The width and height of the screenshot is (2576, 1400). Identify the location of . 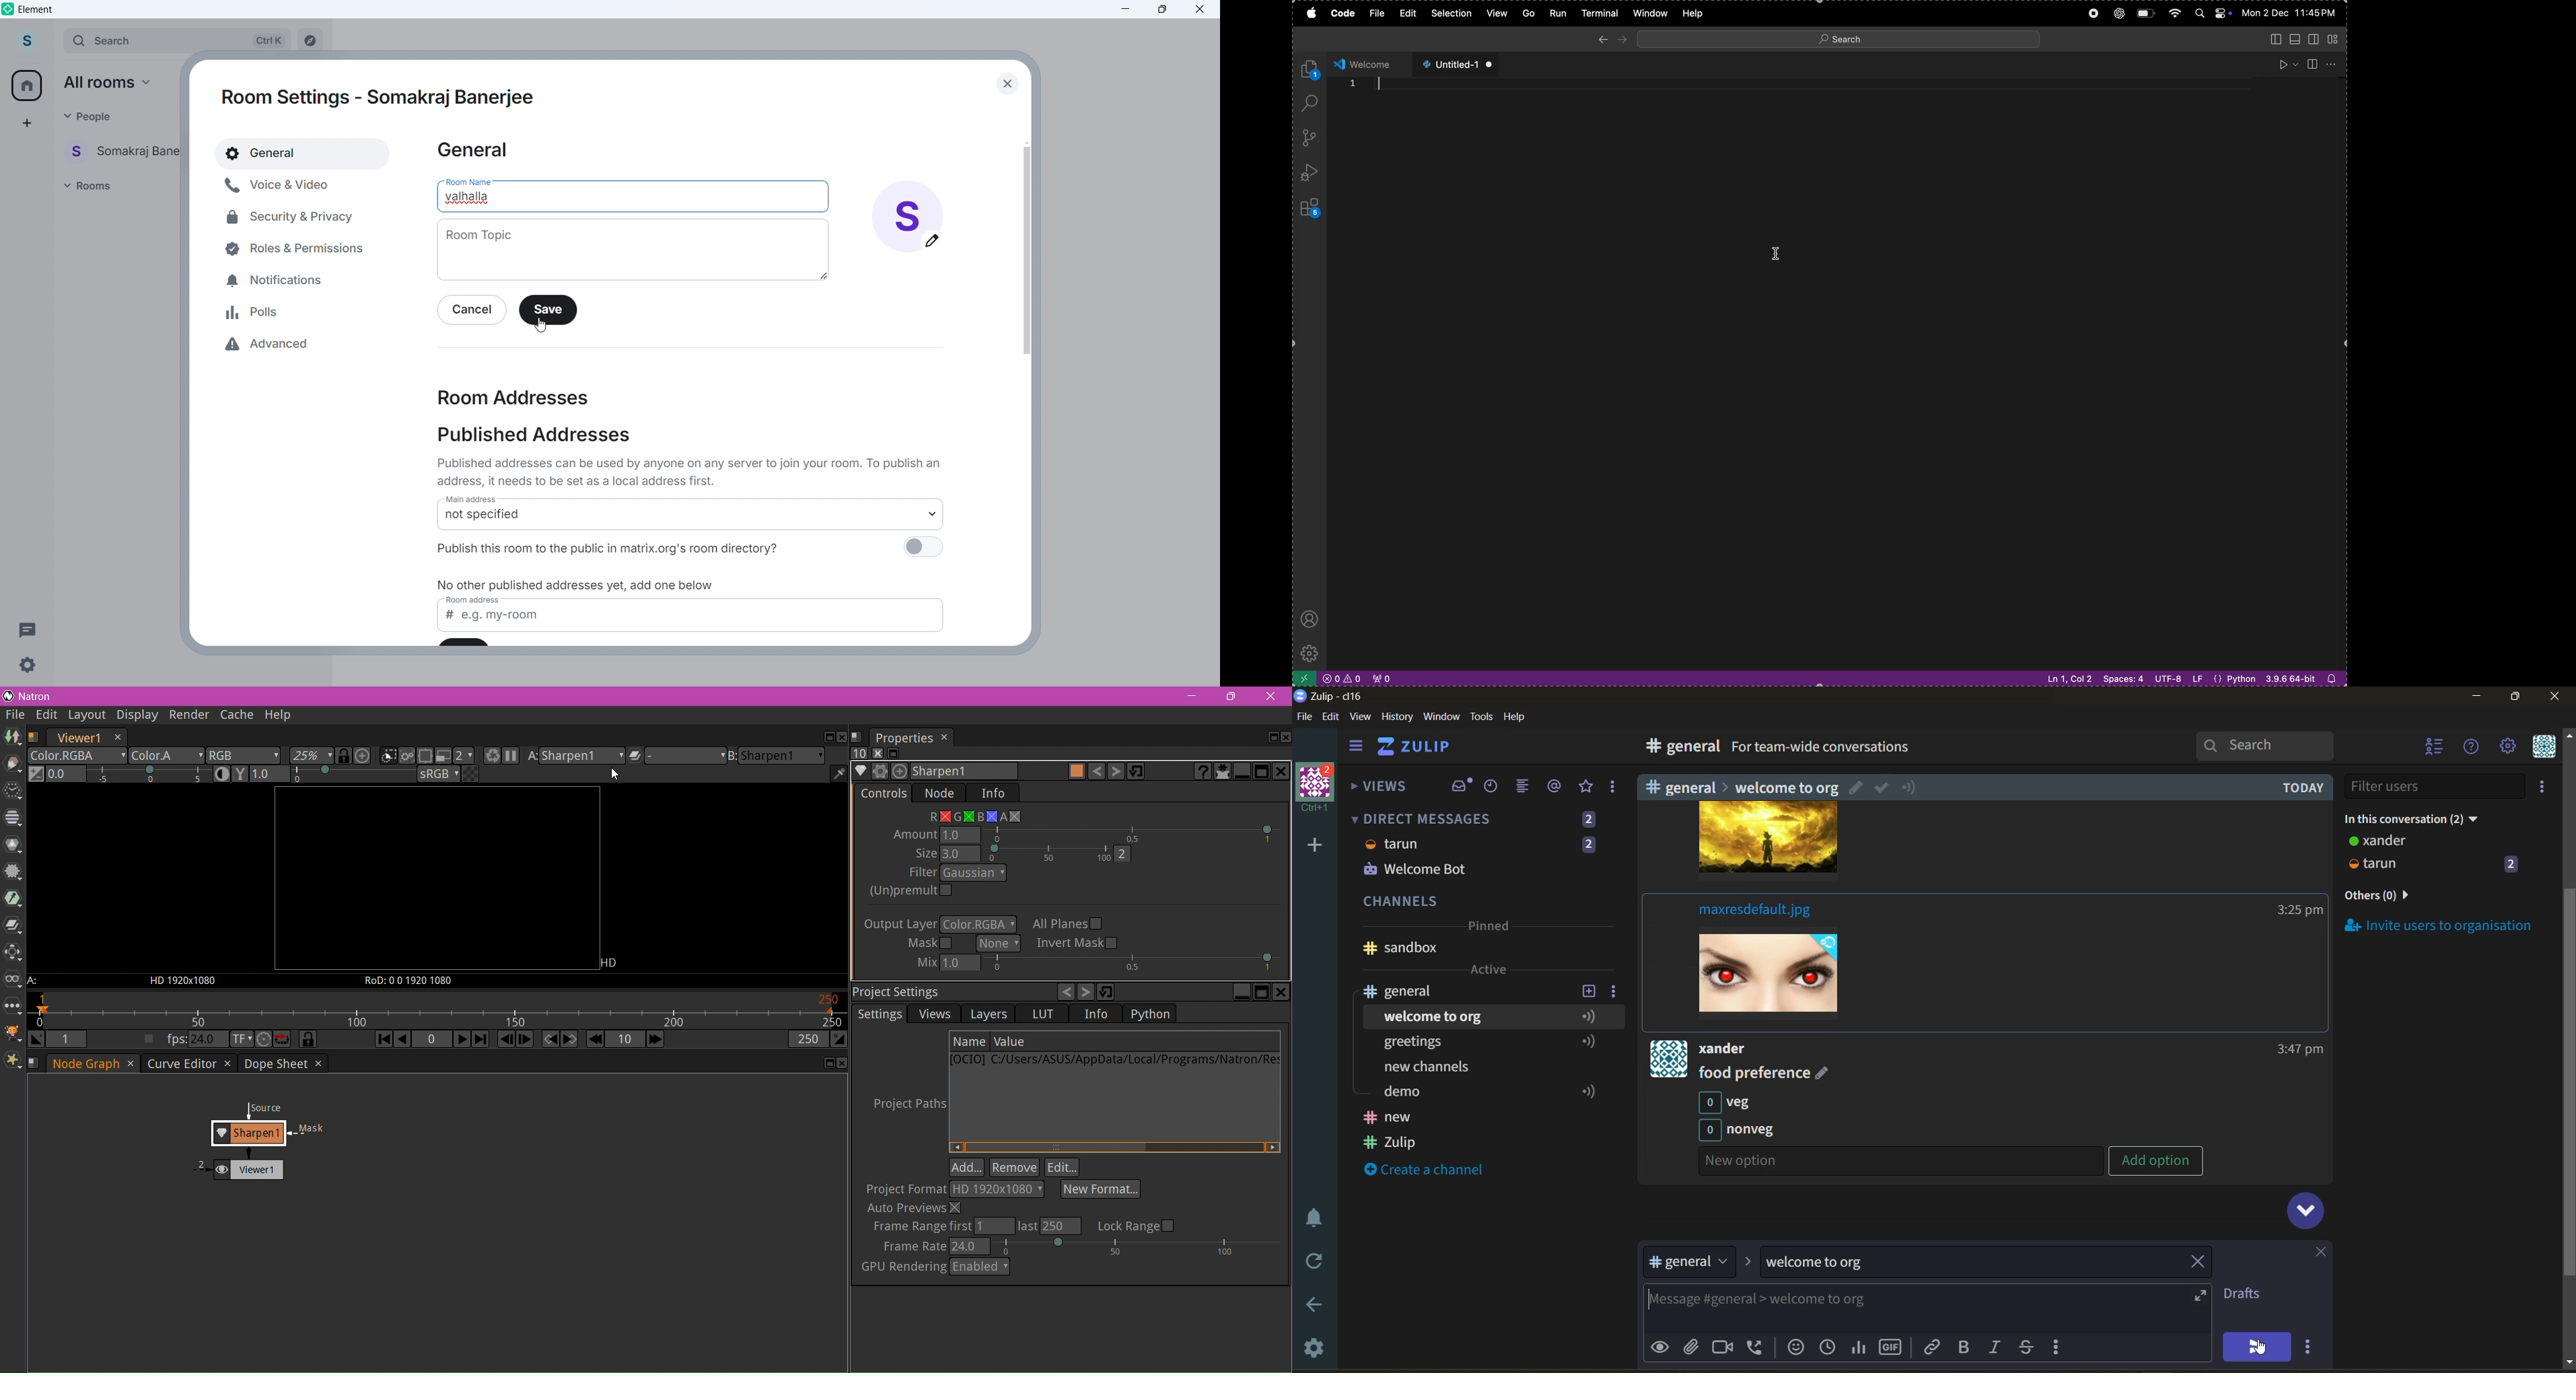
(1737, 1113).